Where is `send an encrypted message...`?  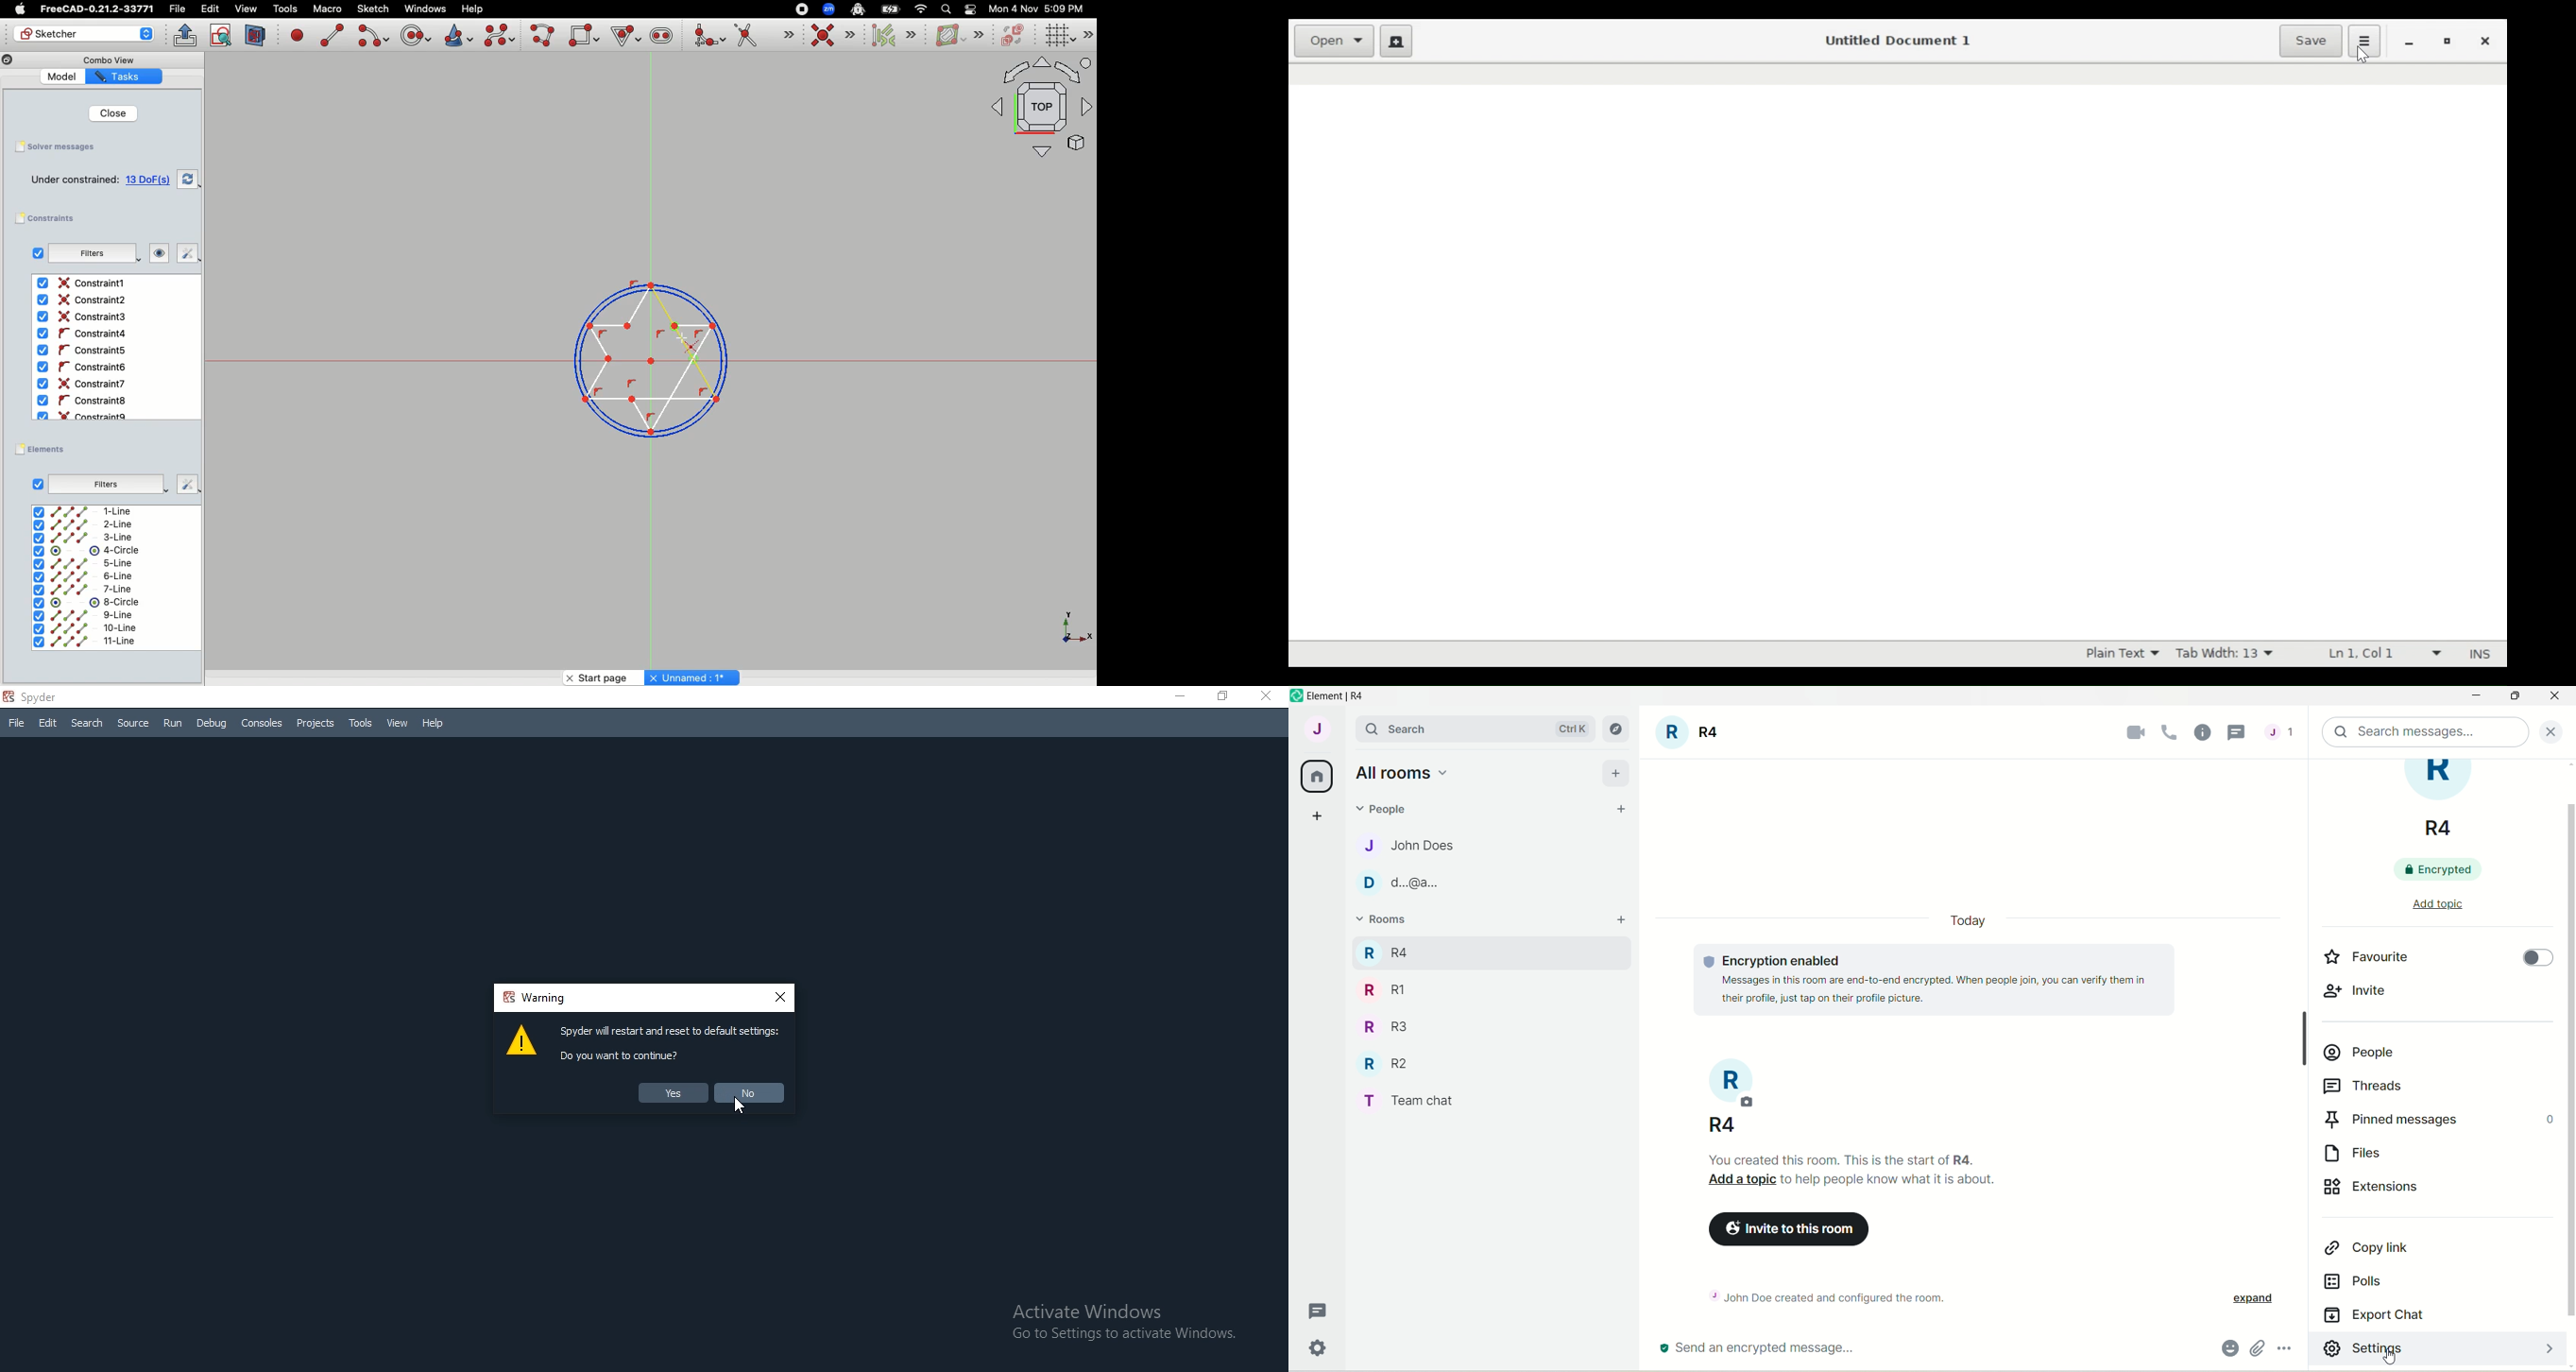
send an encrypted message... is located at coordinates (1775, 1346).